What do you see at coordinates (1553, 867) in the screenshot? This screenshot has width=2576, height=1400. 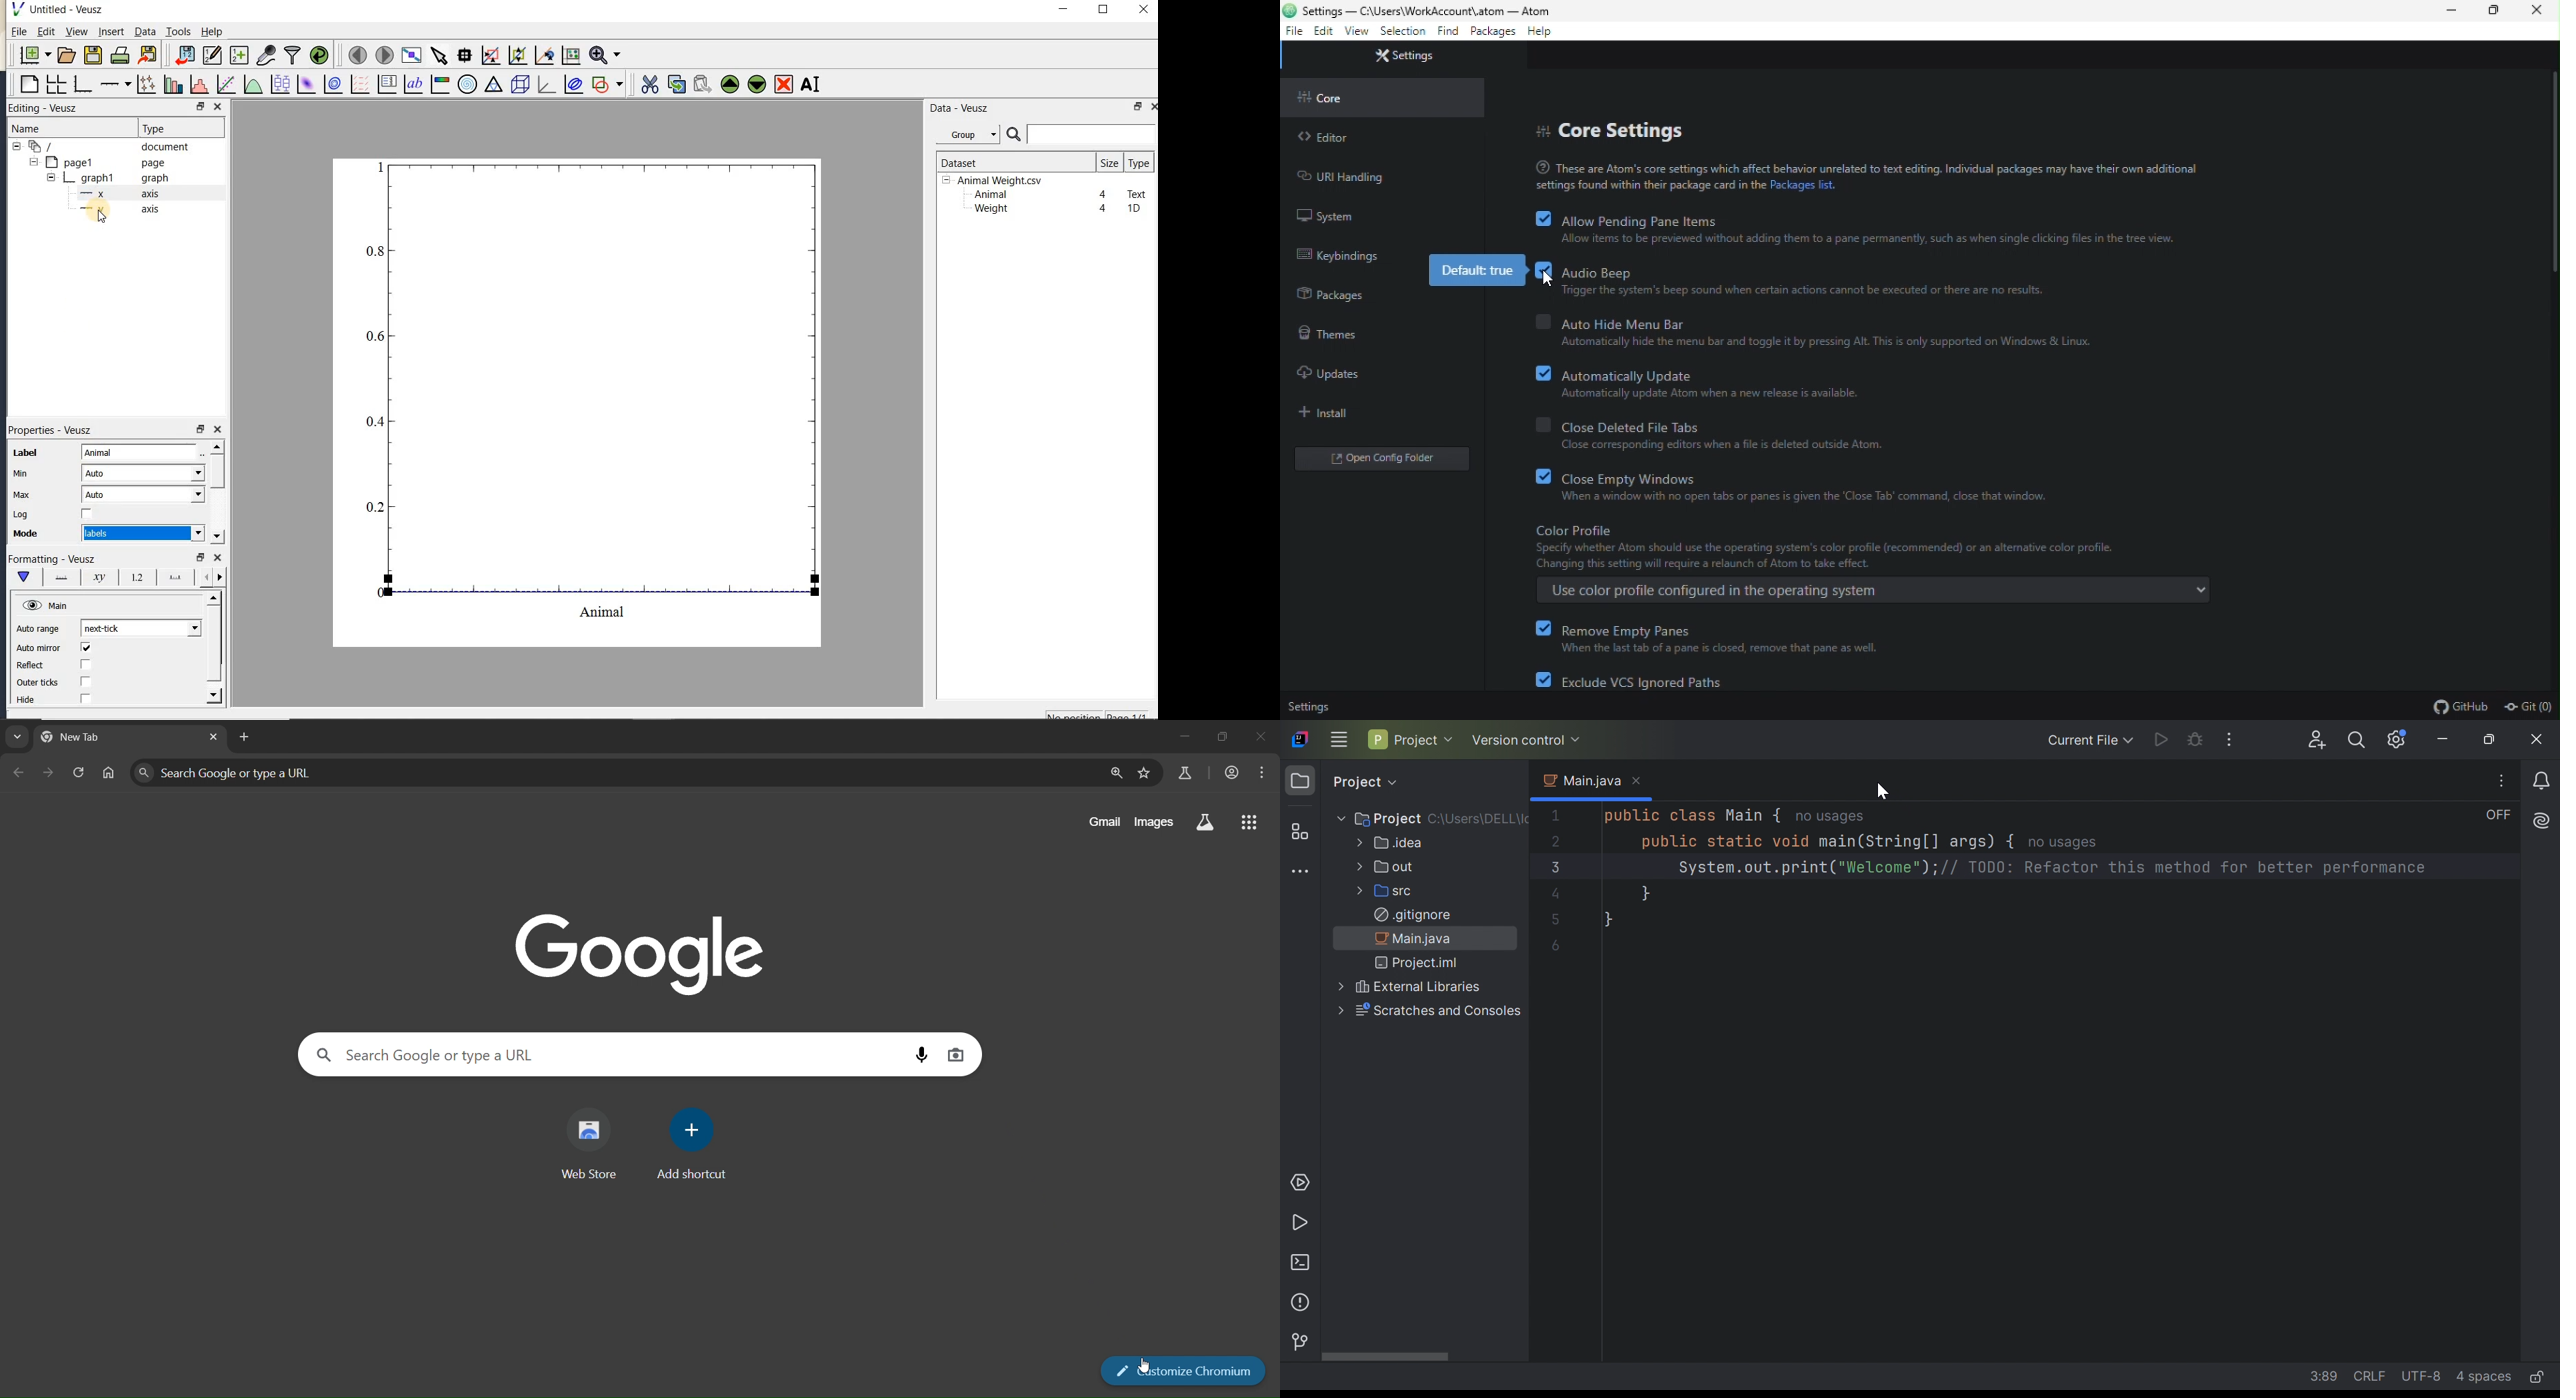 I see `3` at bounding box center [1553, 867].